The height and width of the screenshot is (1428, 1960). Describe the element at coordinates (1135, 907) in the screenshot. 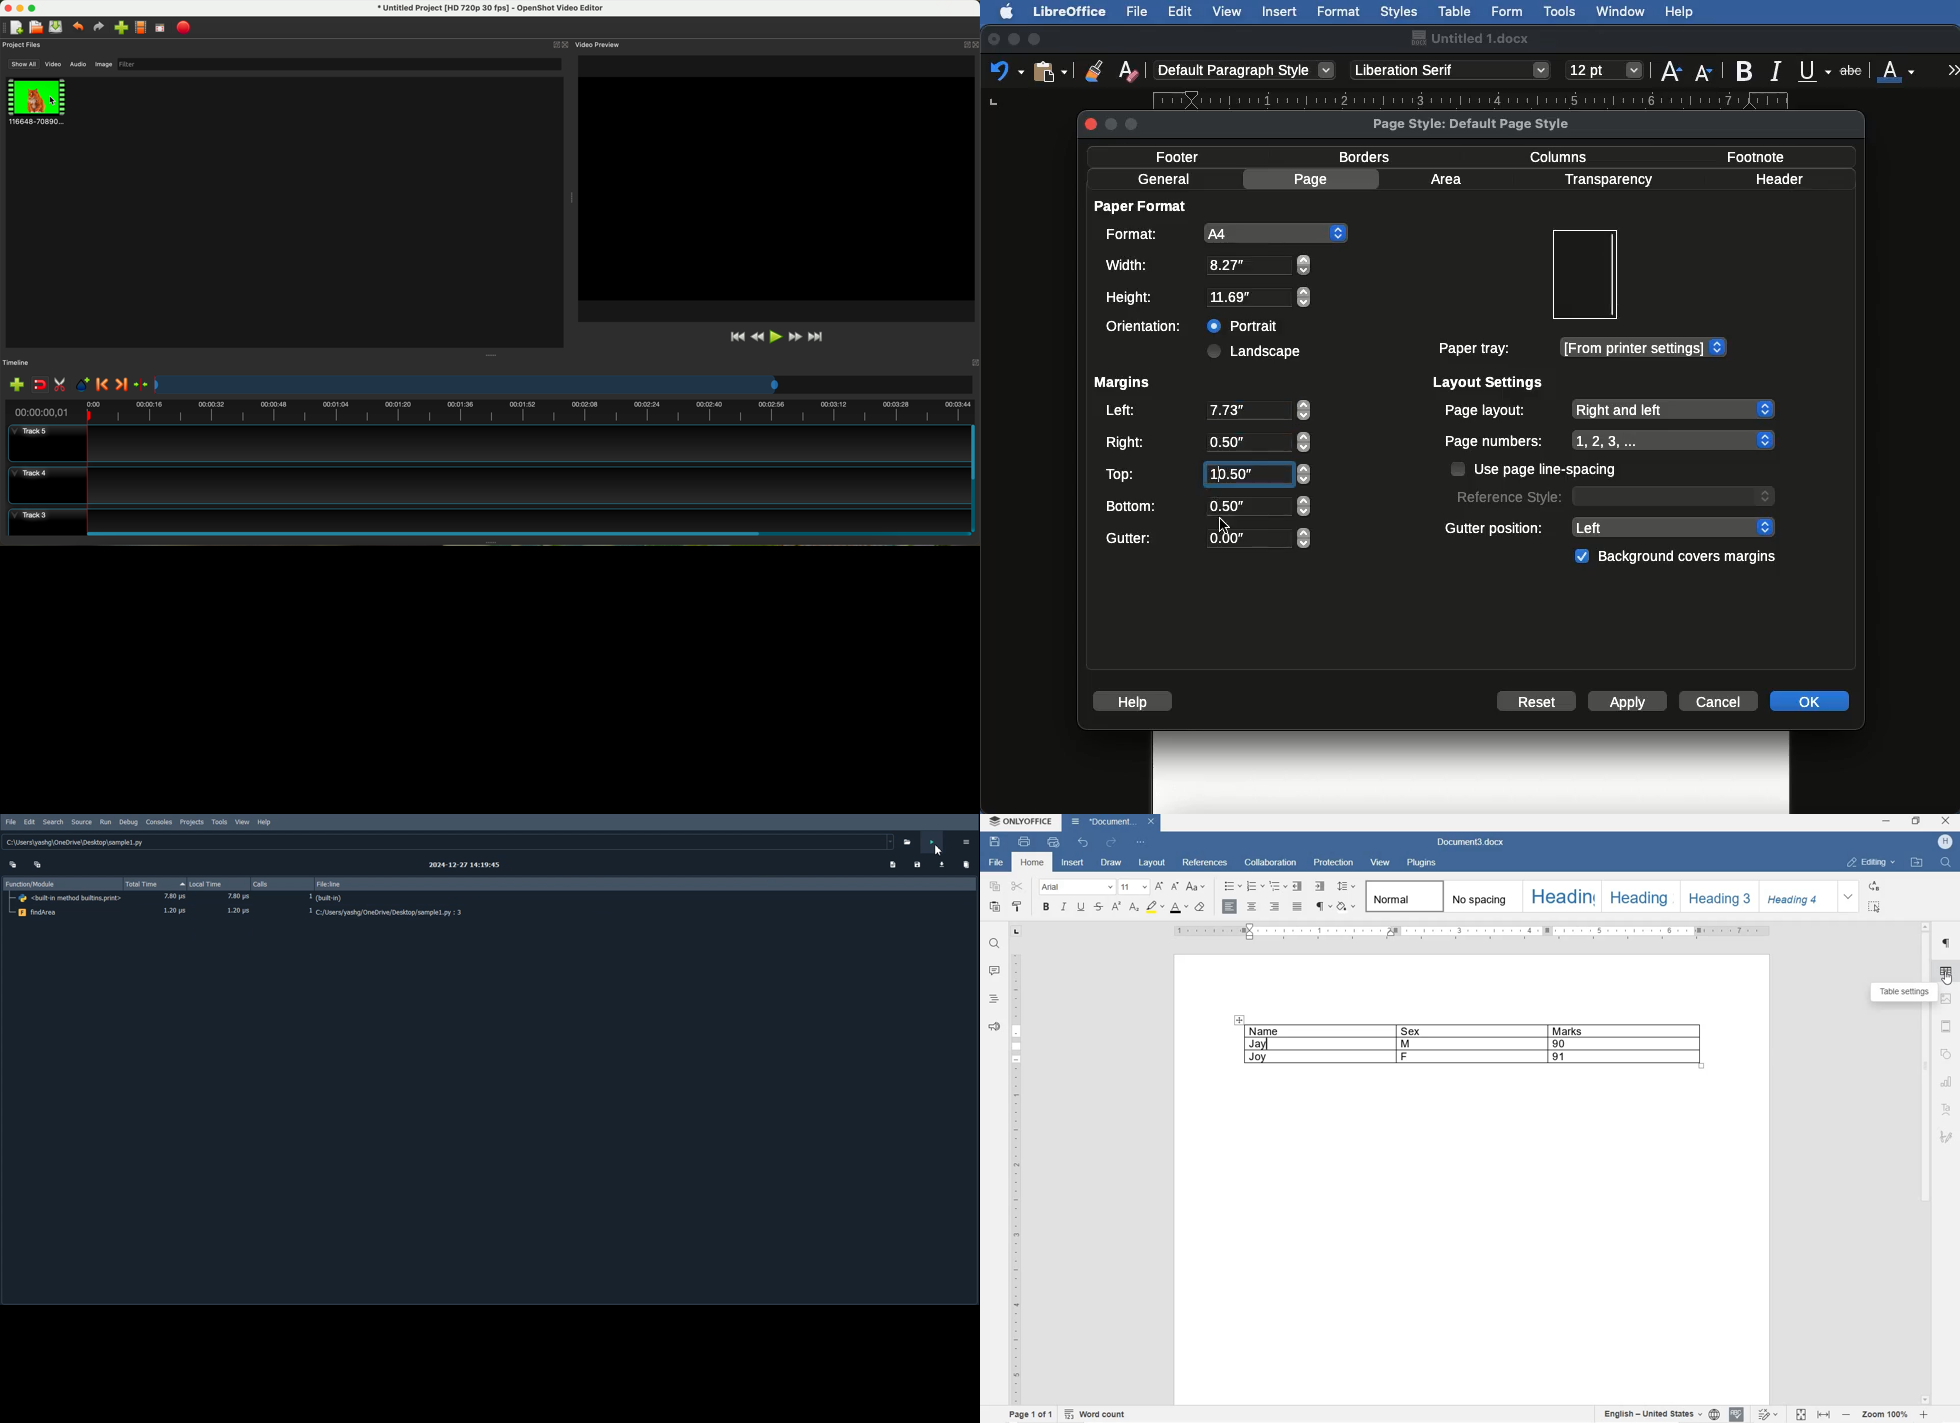

I see `SUBSCRIPT` at that location.